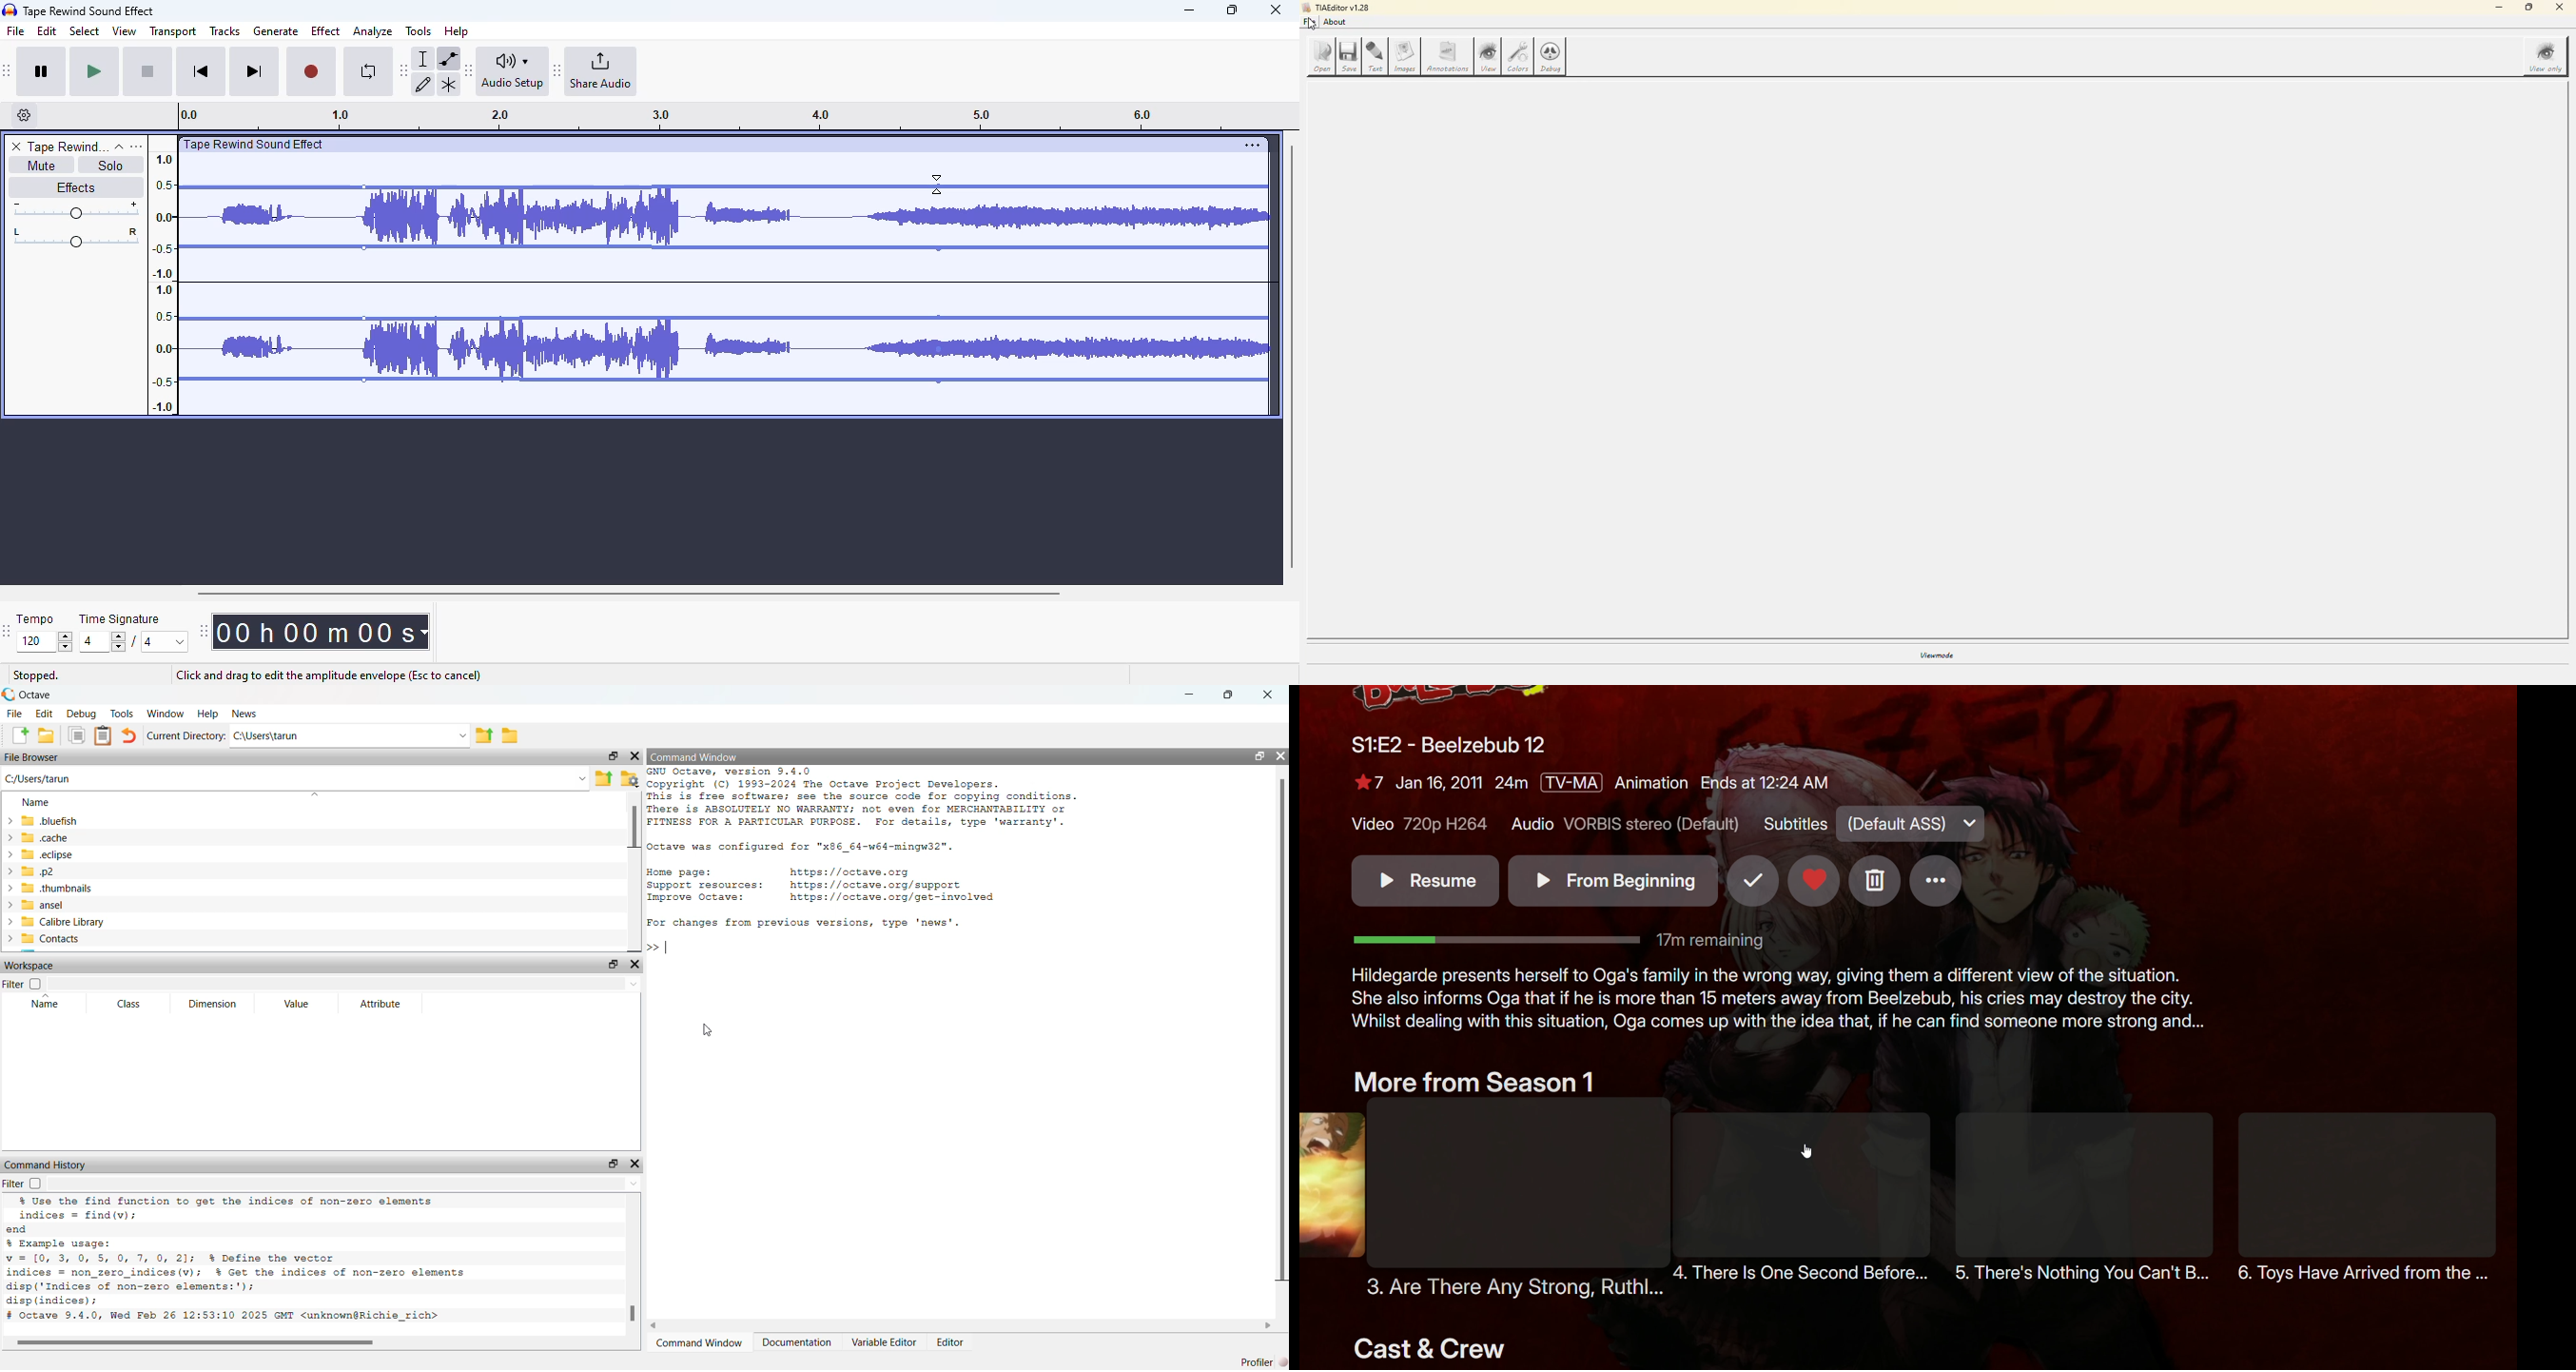 This screenshot has width=2576, height=1372. What do you see at coordinates (48, 31) in the screenshot?
I see `edit` at bounding box center [48, 31].